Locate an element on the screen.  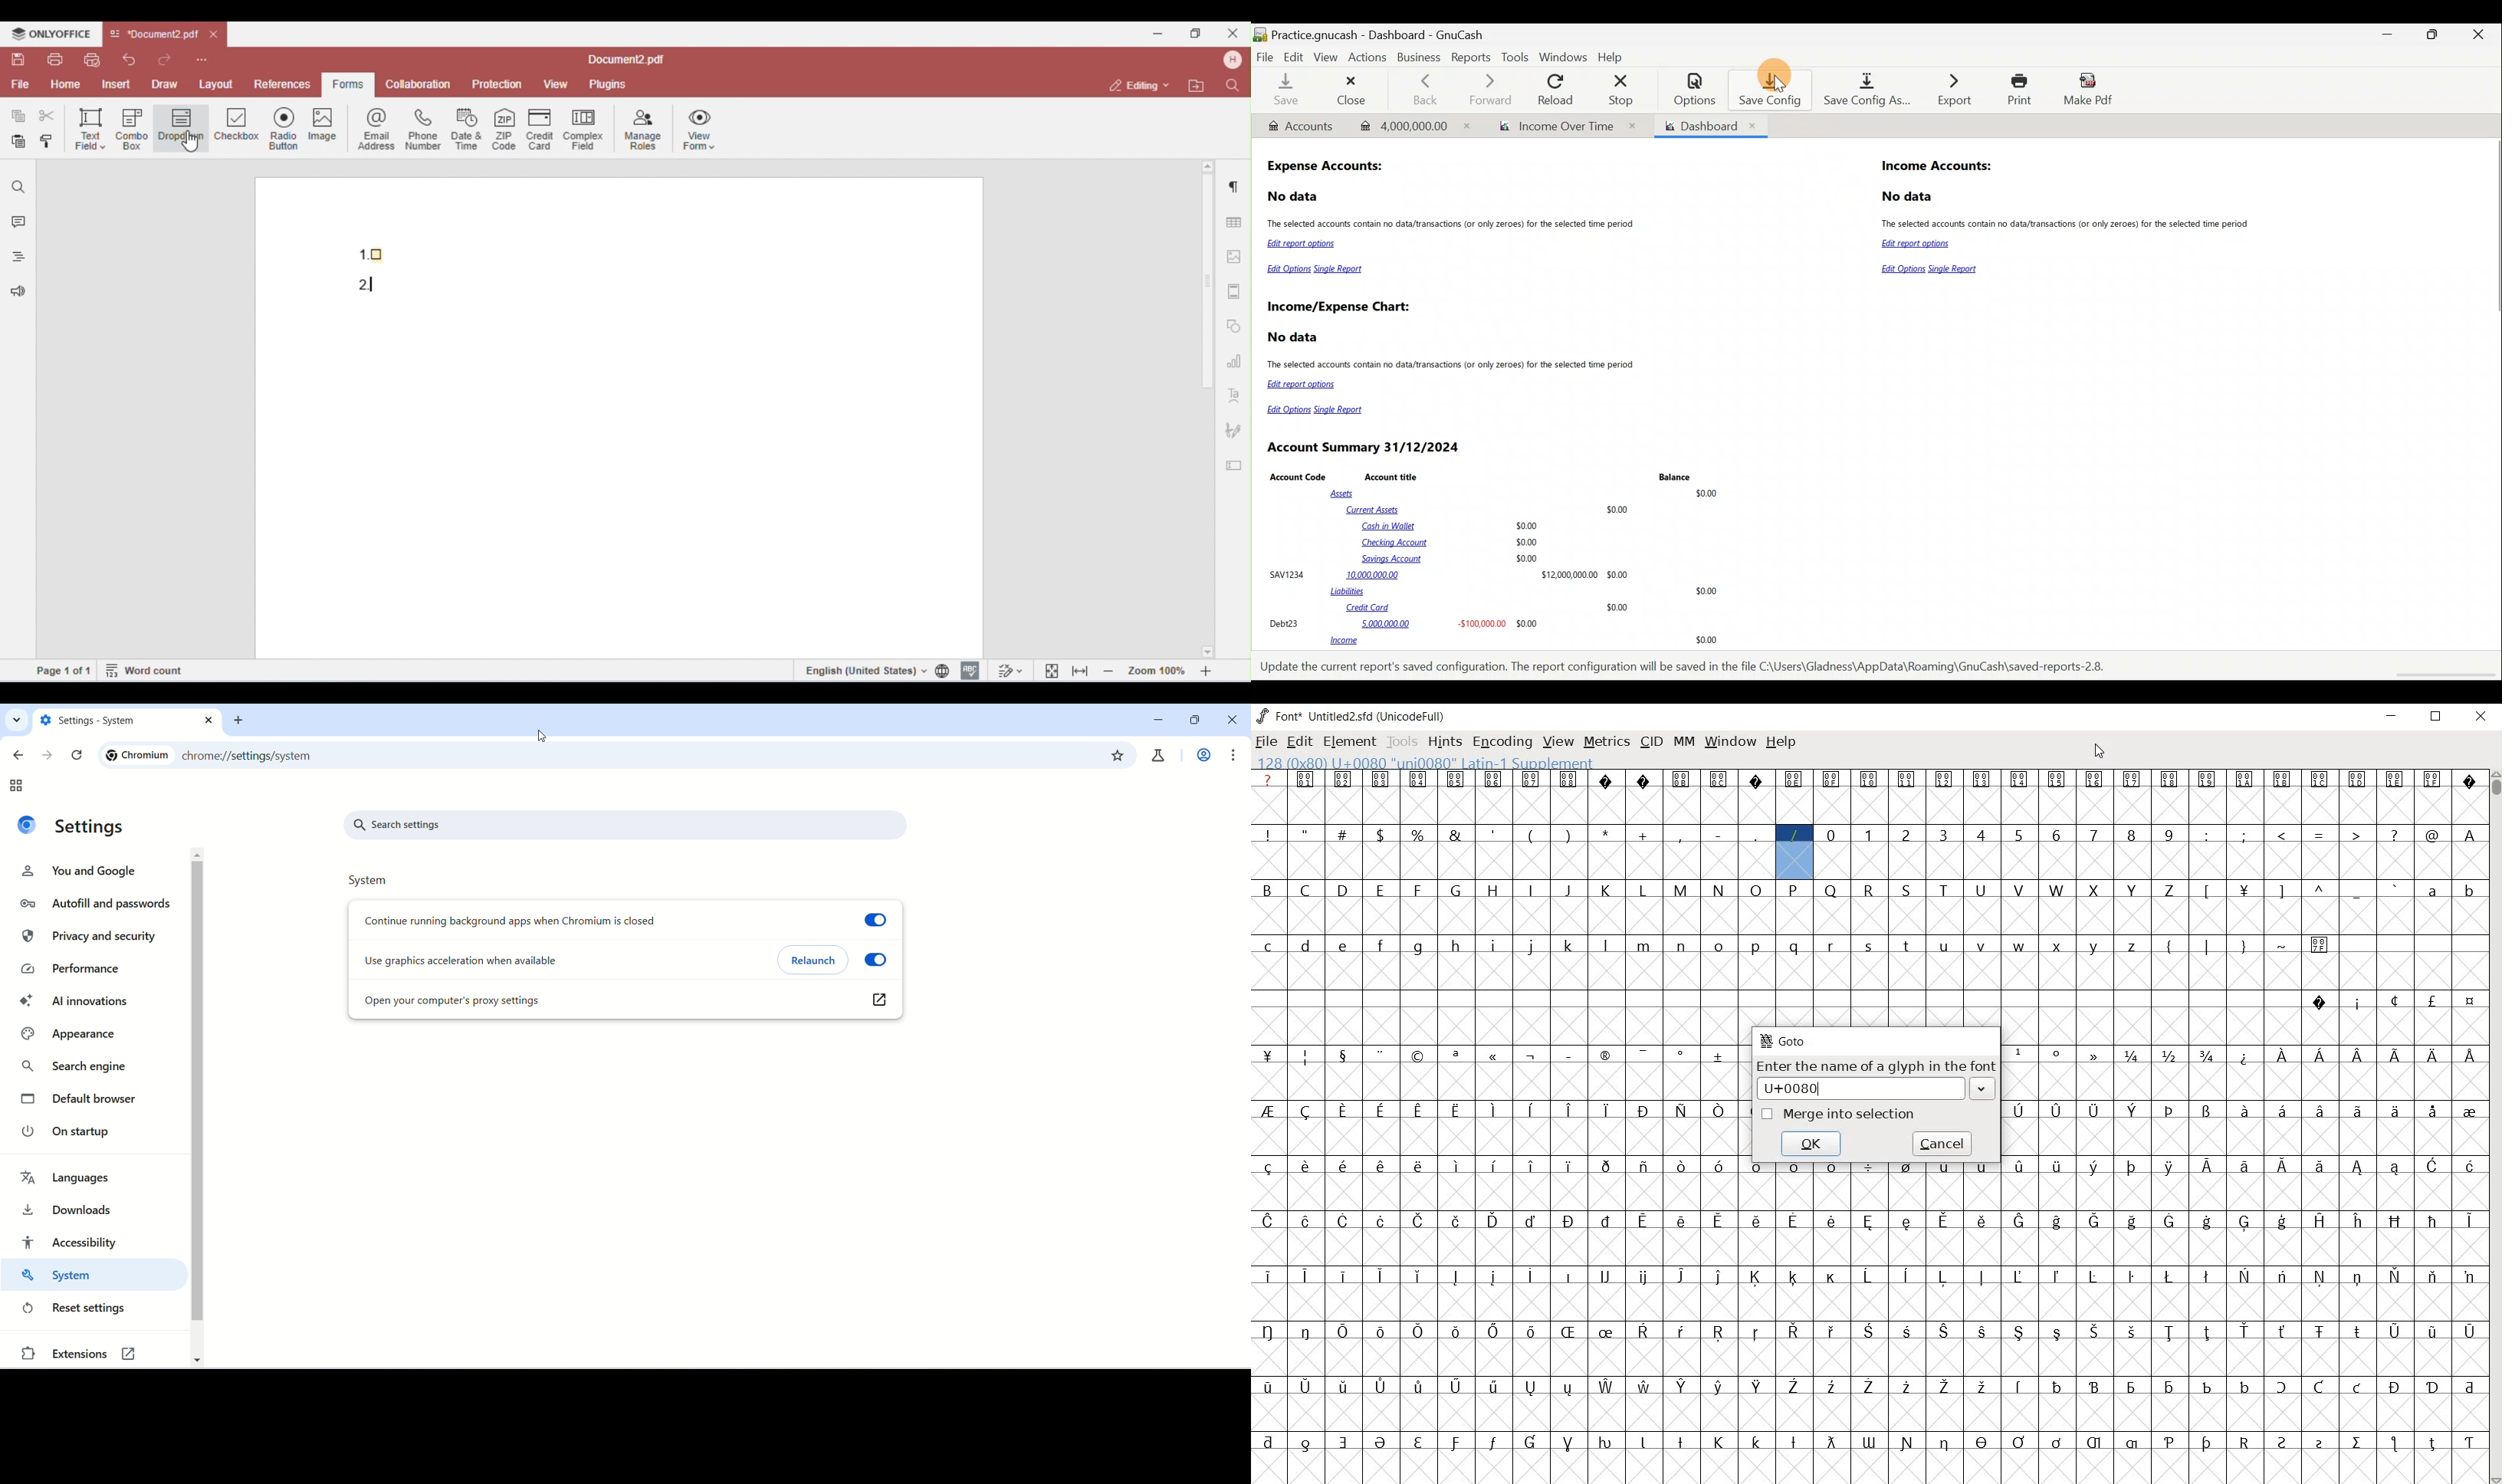
glyph is located at coordinates (1417, 835).